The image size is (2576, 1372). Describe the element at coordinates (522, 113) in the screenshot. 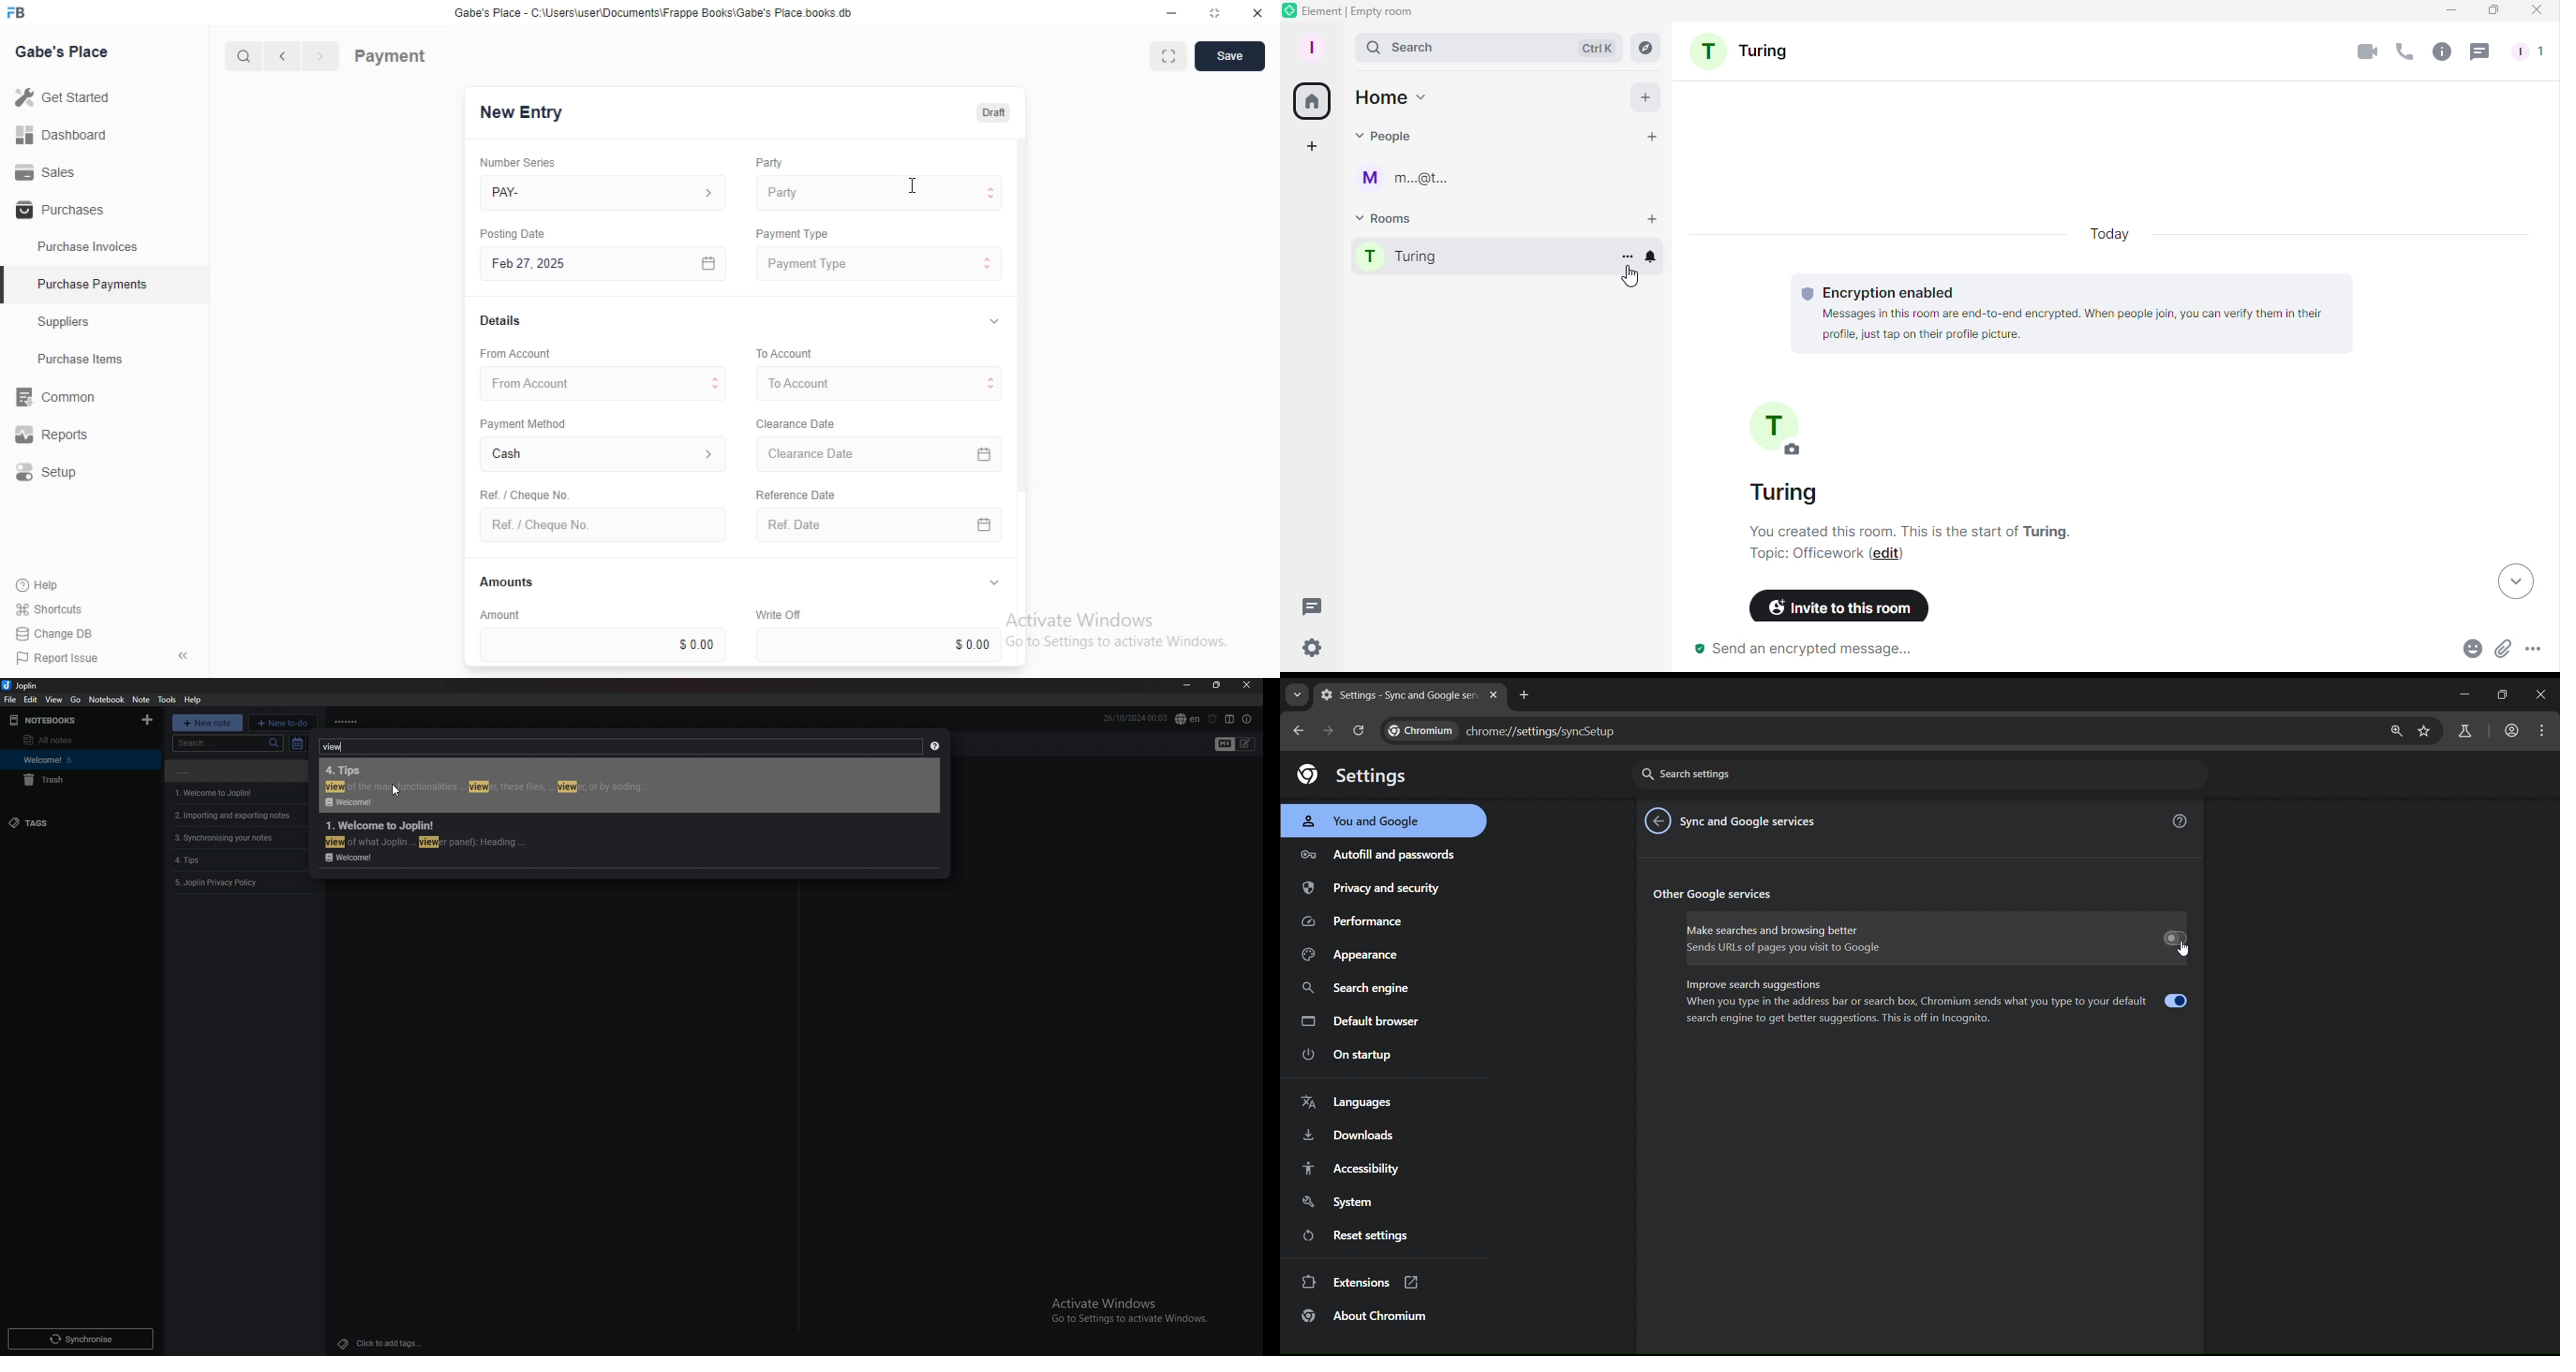

I see `New Entry` at that location.